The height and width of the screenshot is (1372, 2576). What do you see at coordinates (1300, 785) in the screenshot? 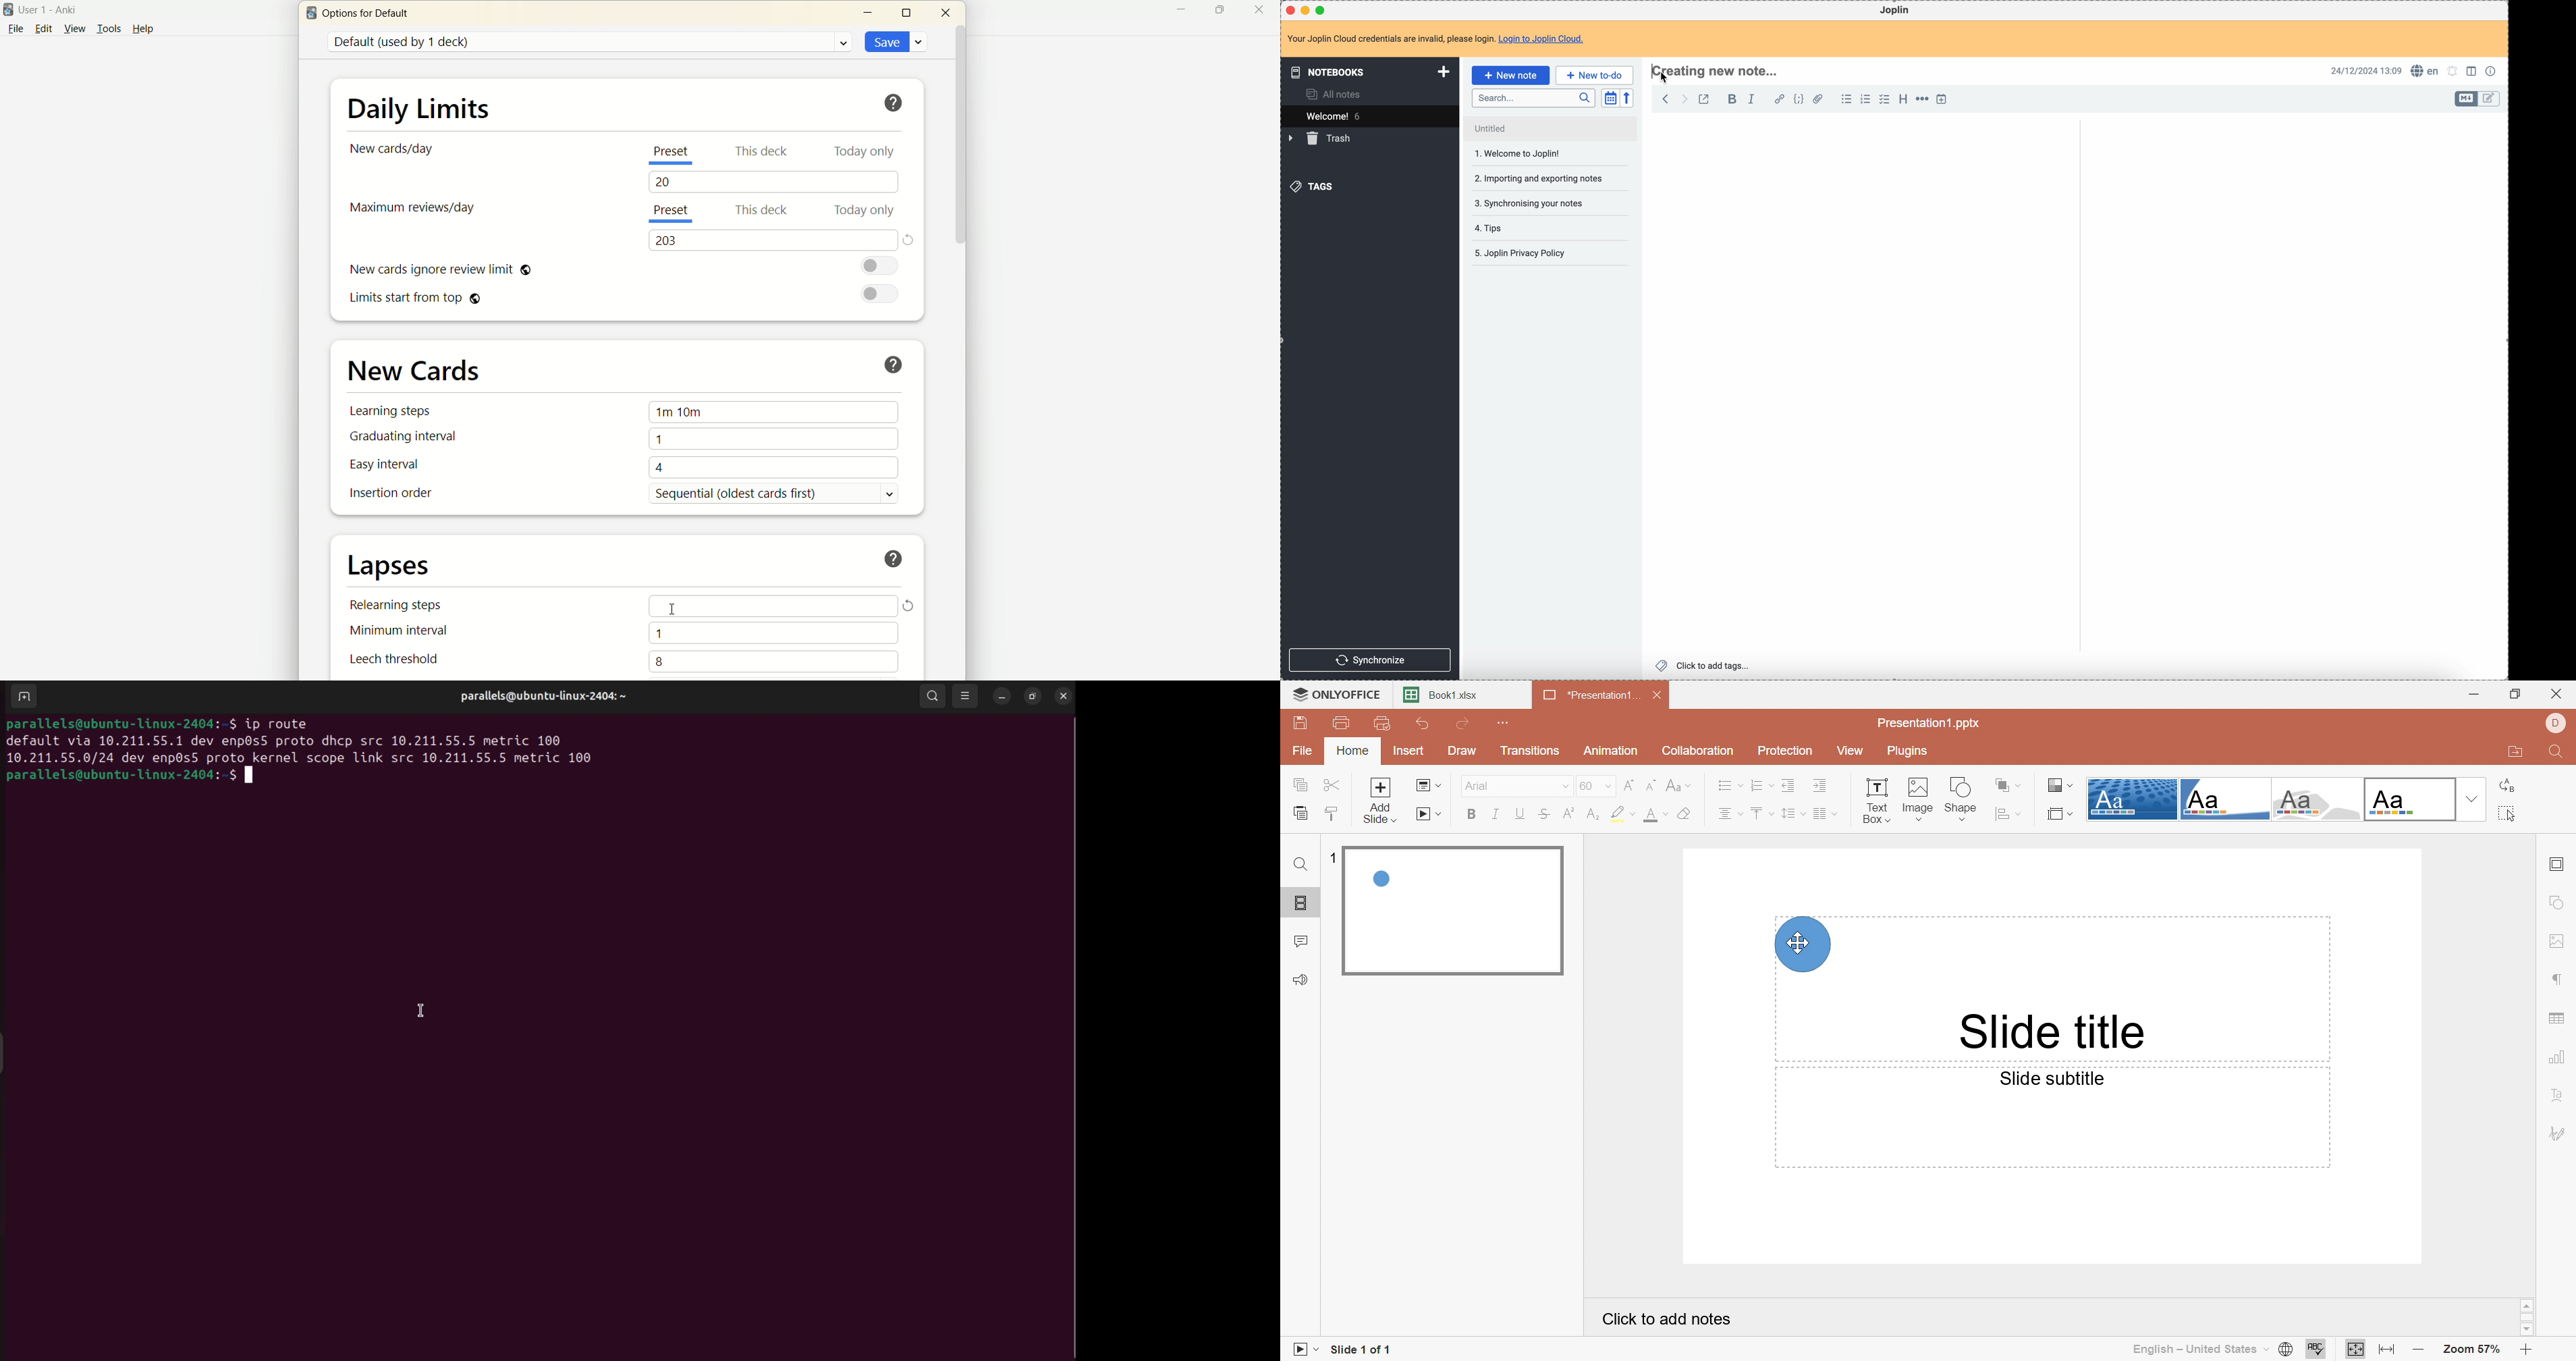
I see `Copy` at bounding box center [1300, 785].